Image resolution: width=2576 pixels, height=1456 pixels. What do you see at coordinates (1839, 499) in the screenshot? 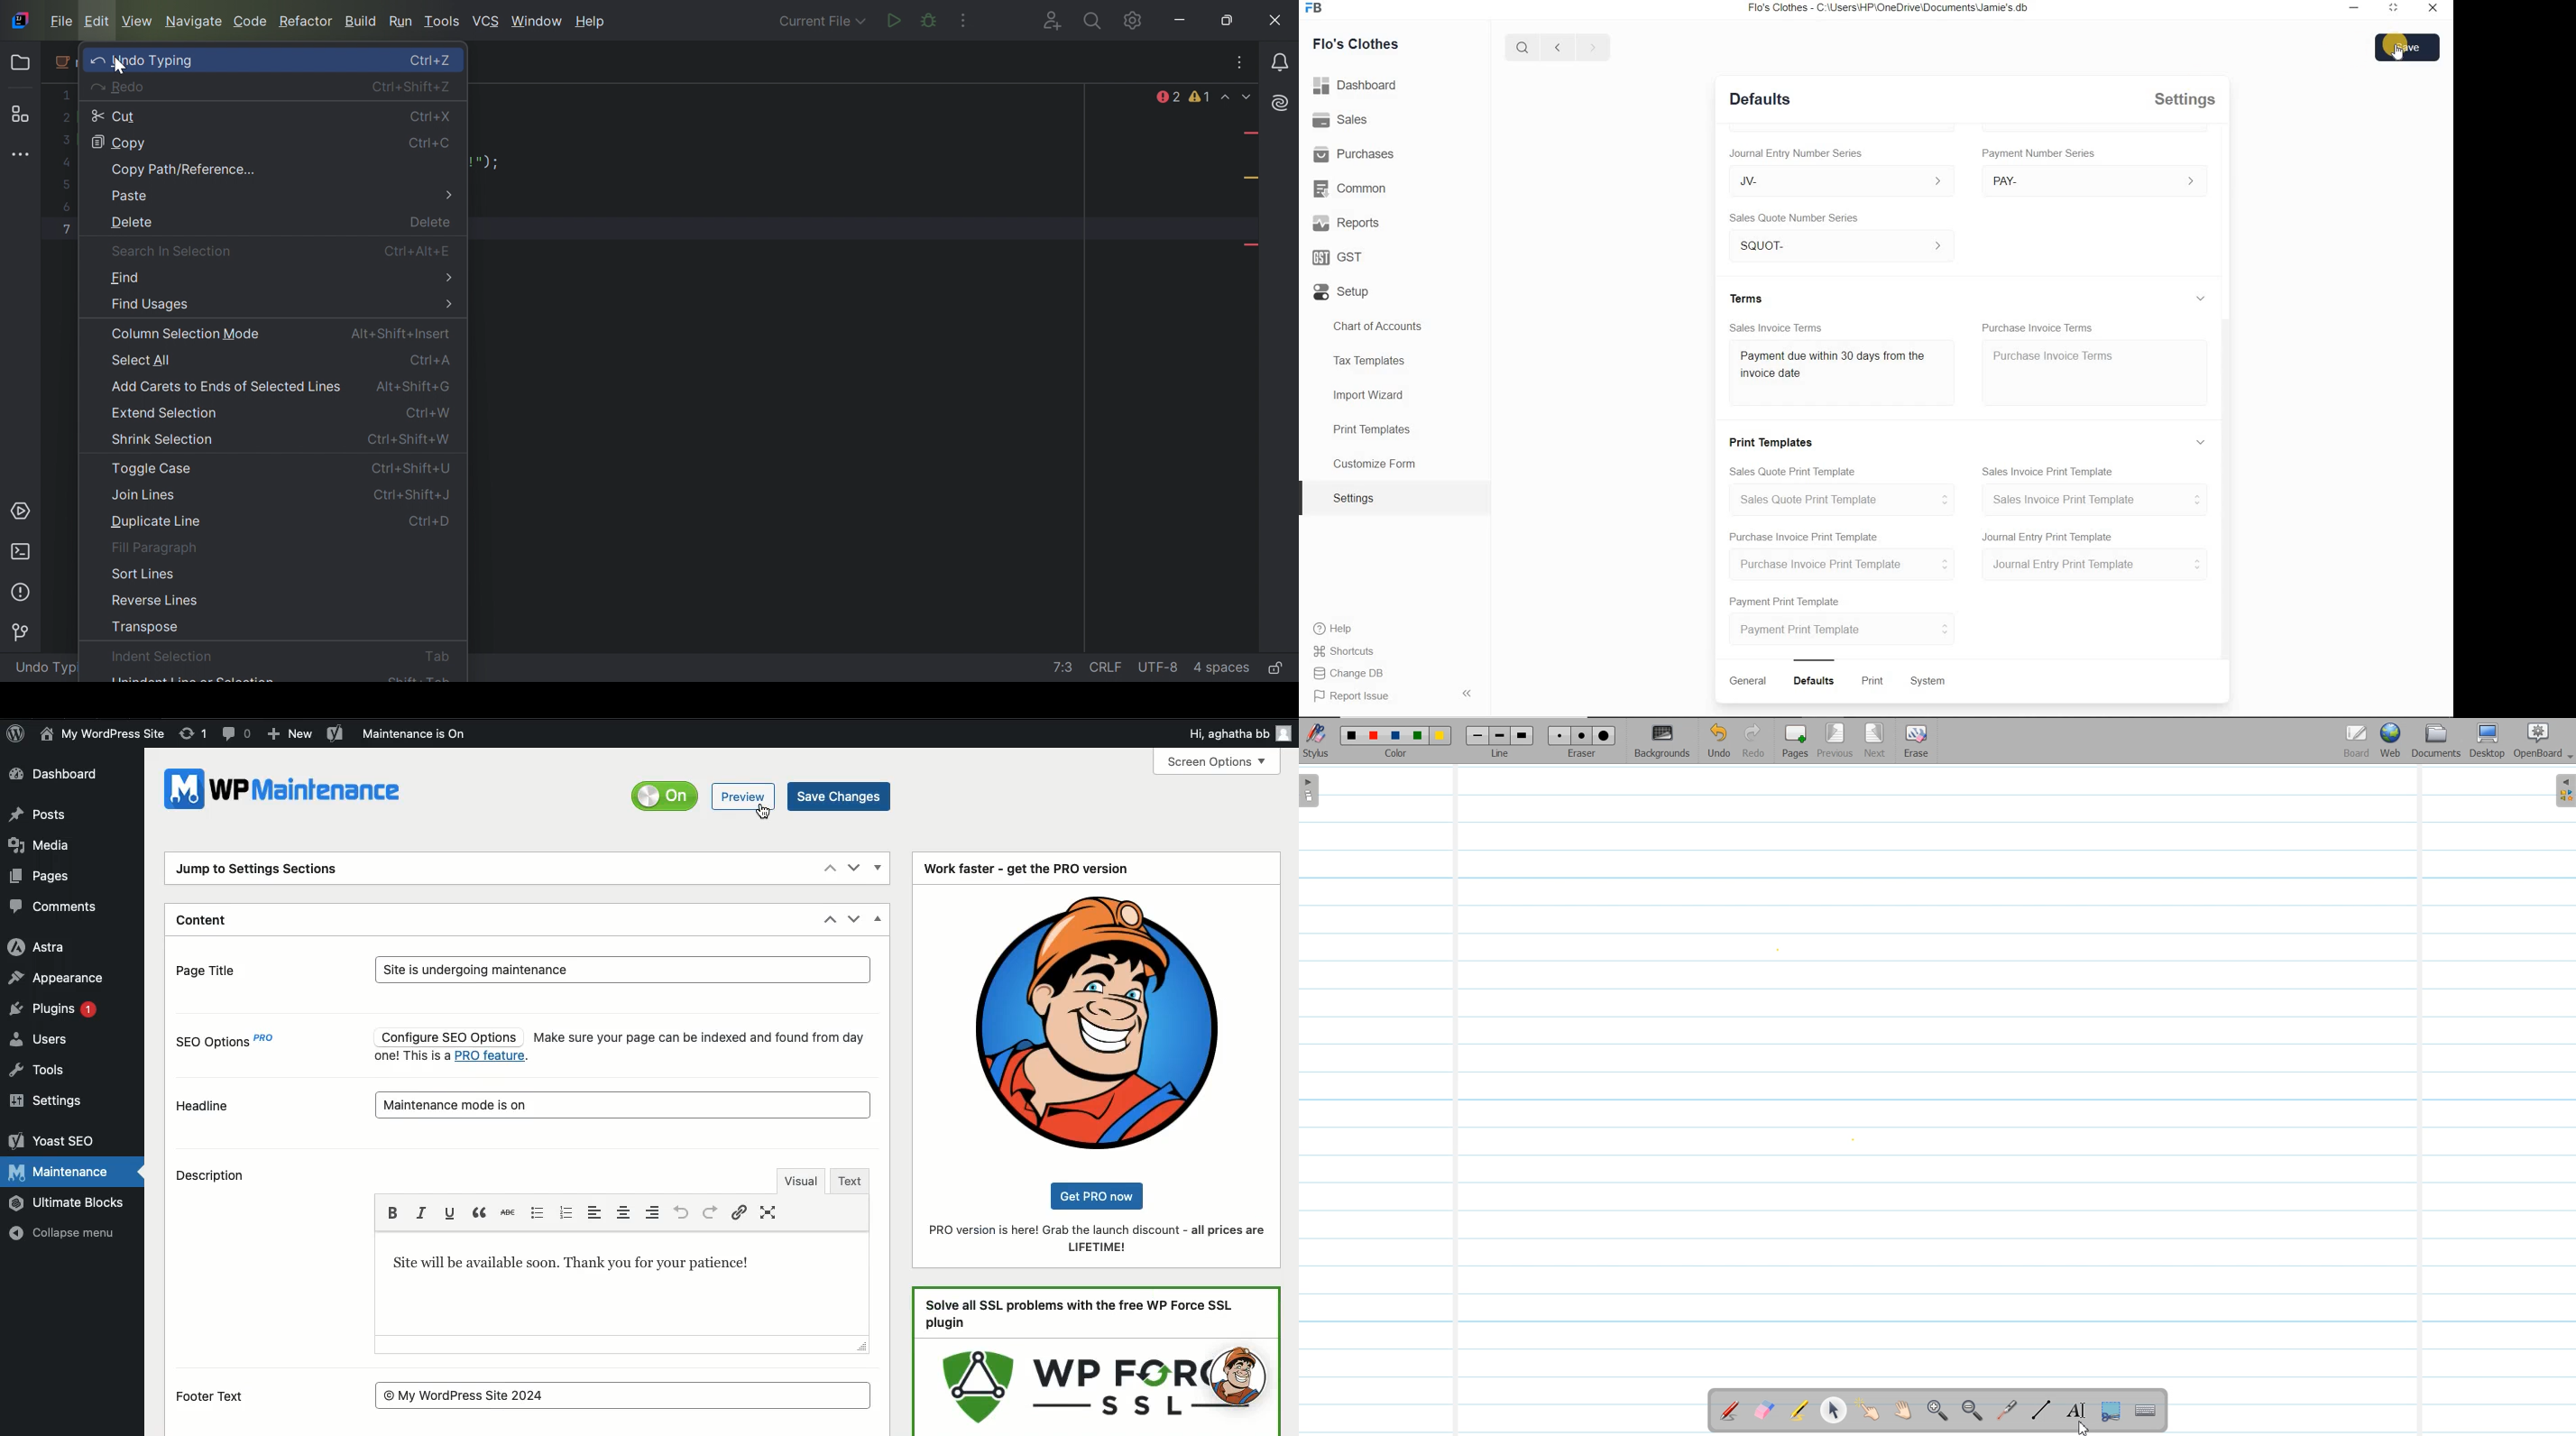
I see `Sales Quote Print Template` at bounding box center [1839, 499].